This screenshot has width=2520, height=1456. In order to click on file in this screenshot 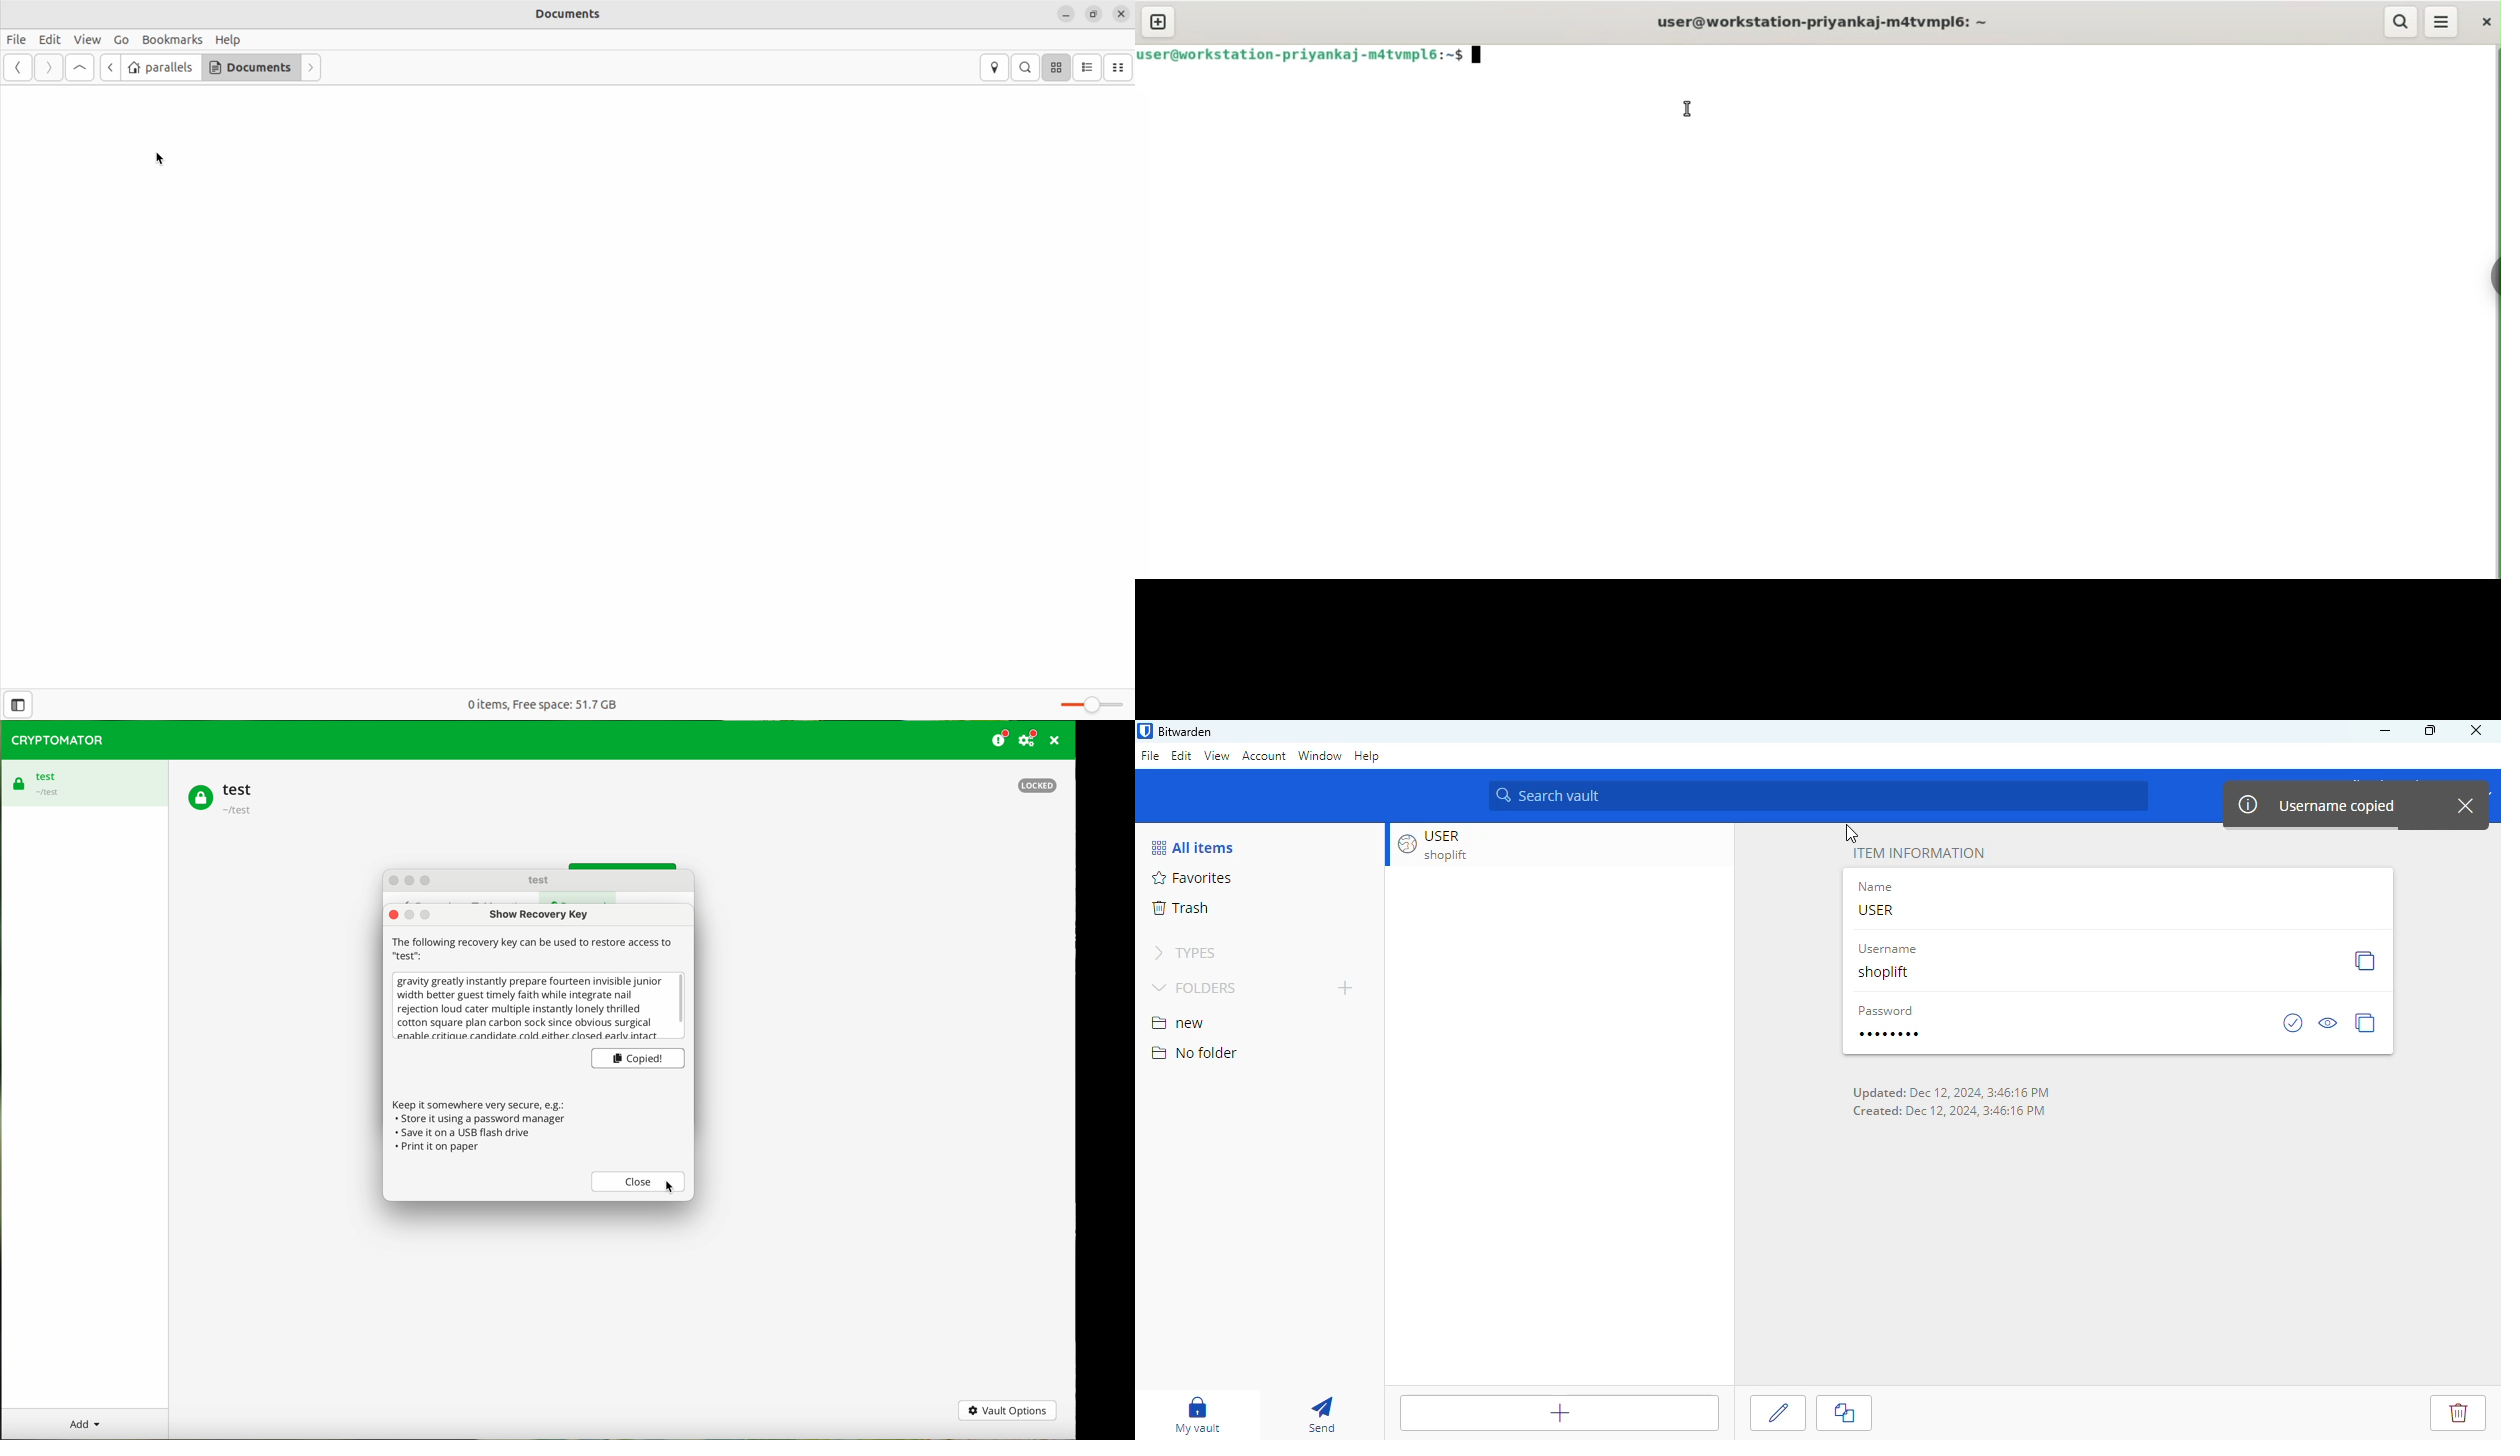, I will do `click(1150, 755)`.